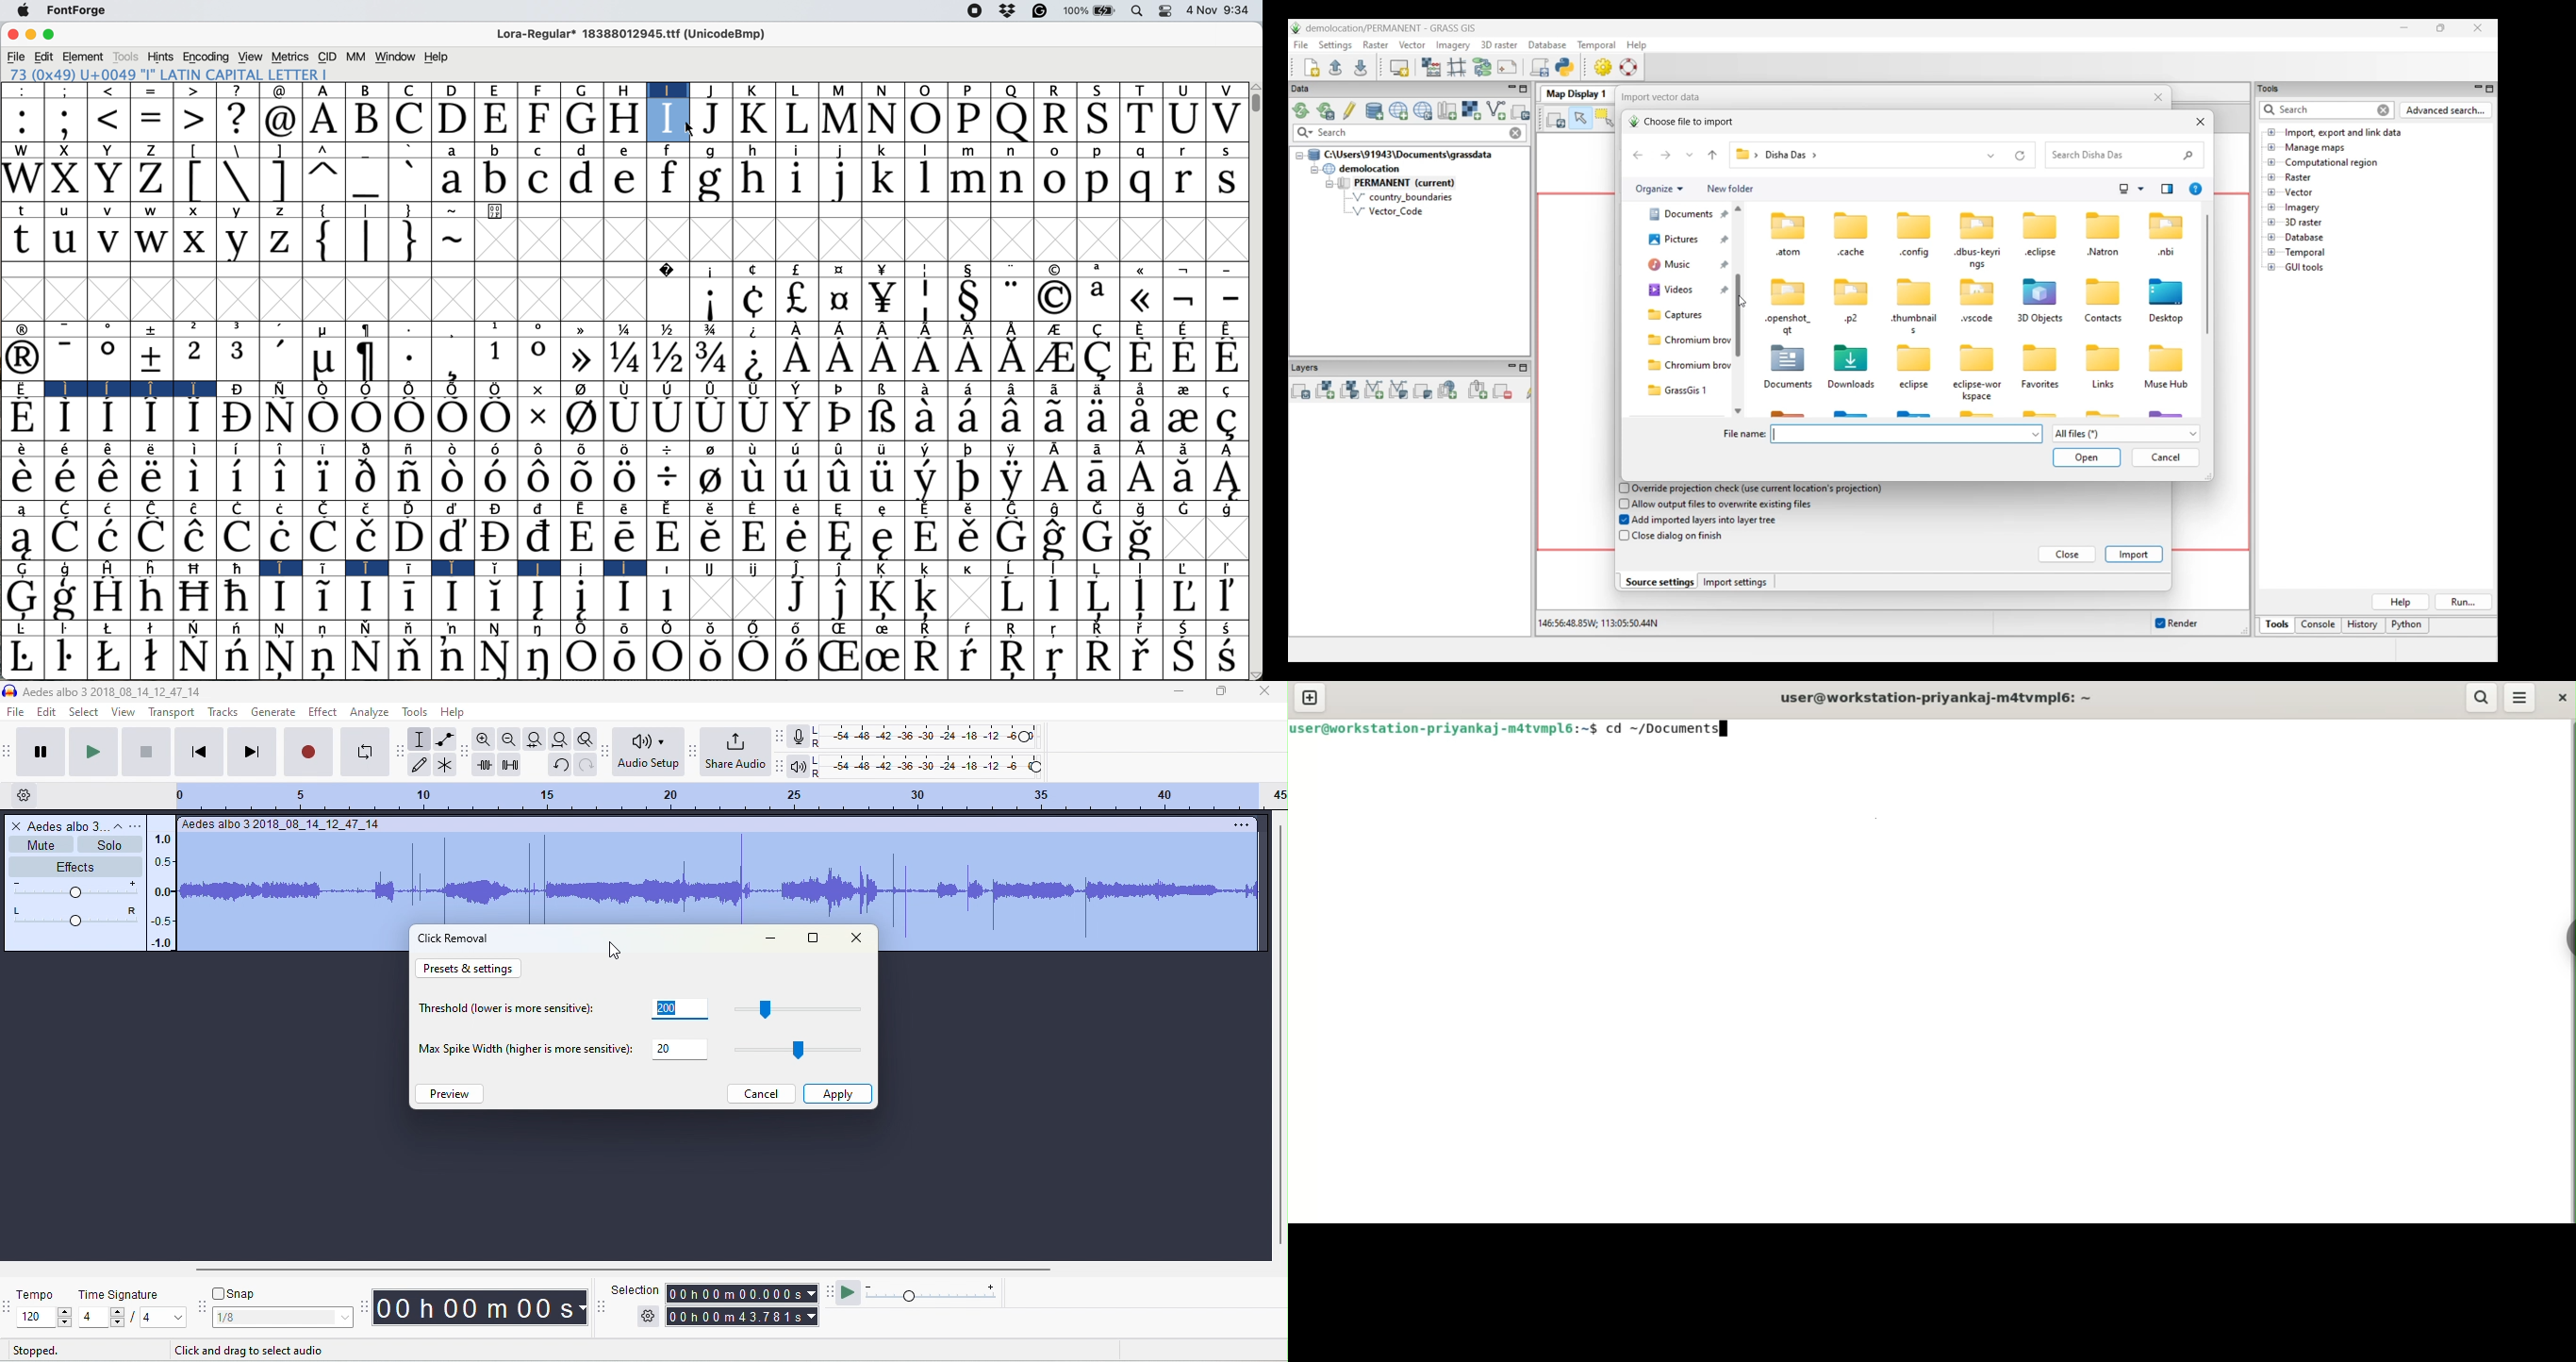 Image resolution: width=2576 pixels, height=1372 pixels. Describe the element at coordinates (1143, 628) in the screenshot. I see `Symbol` at that location.